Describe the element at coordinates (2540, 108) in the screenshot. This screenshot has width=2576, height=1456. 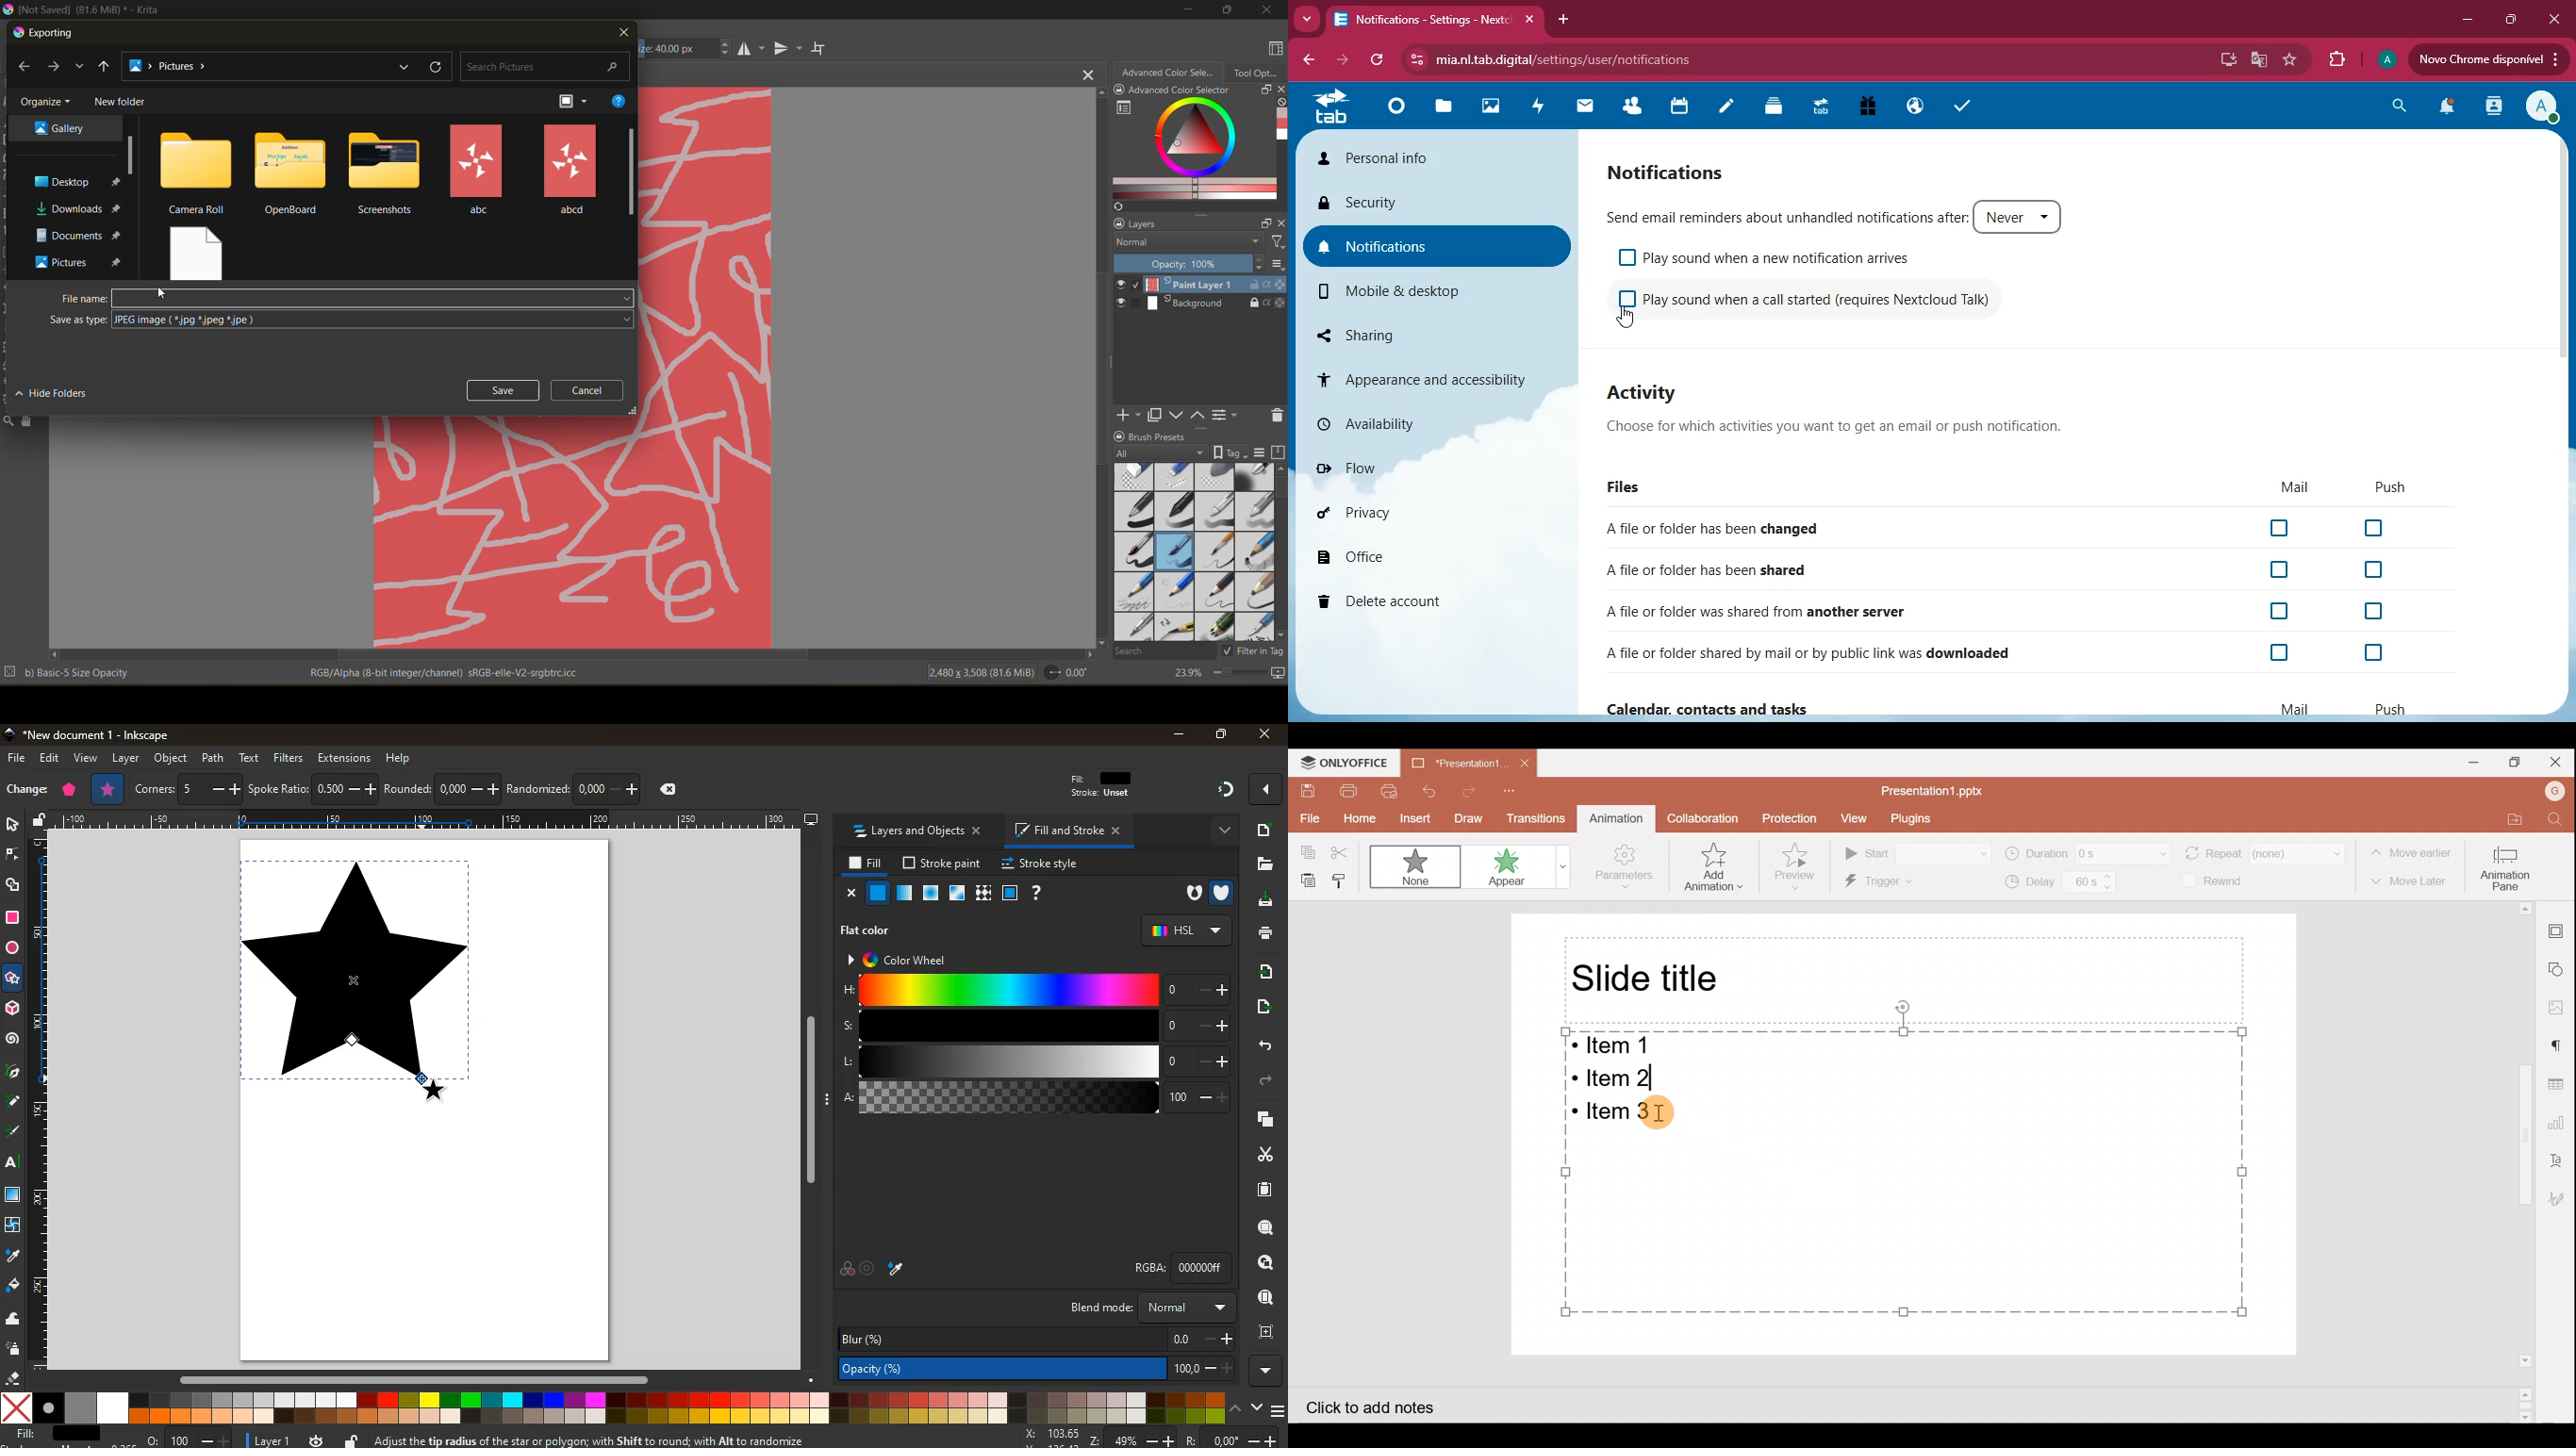
I see `profile` at that location.